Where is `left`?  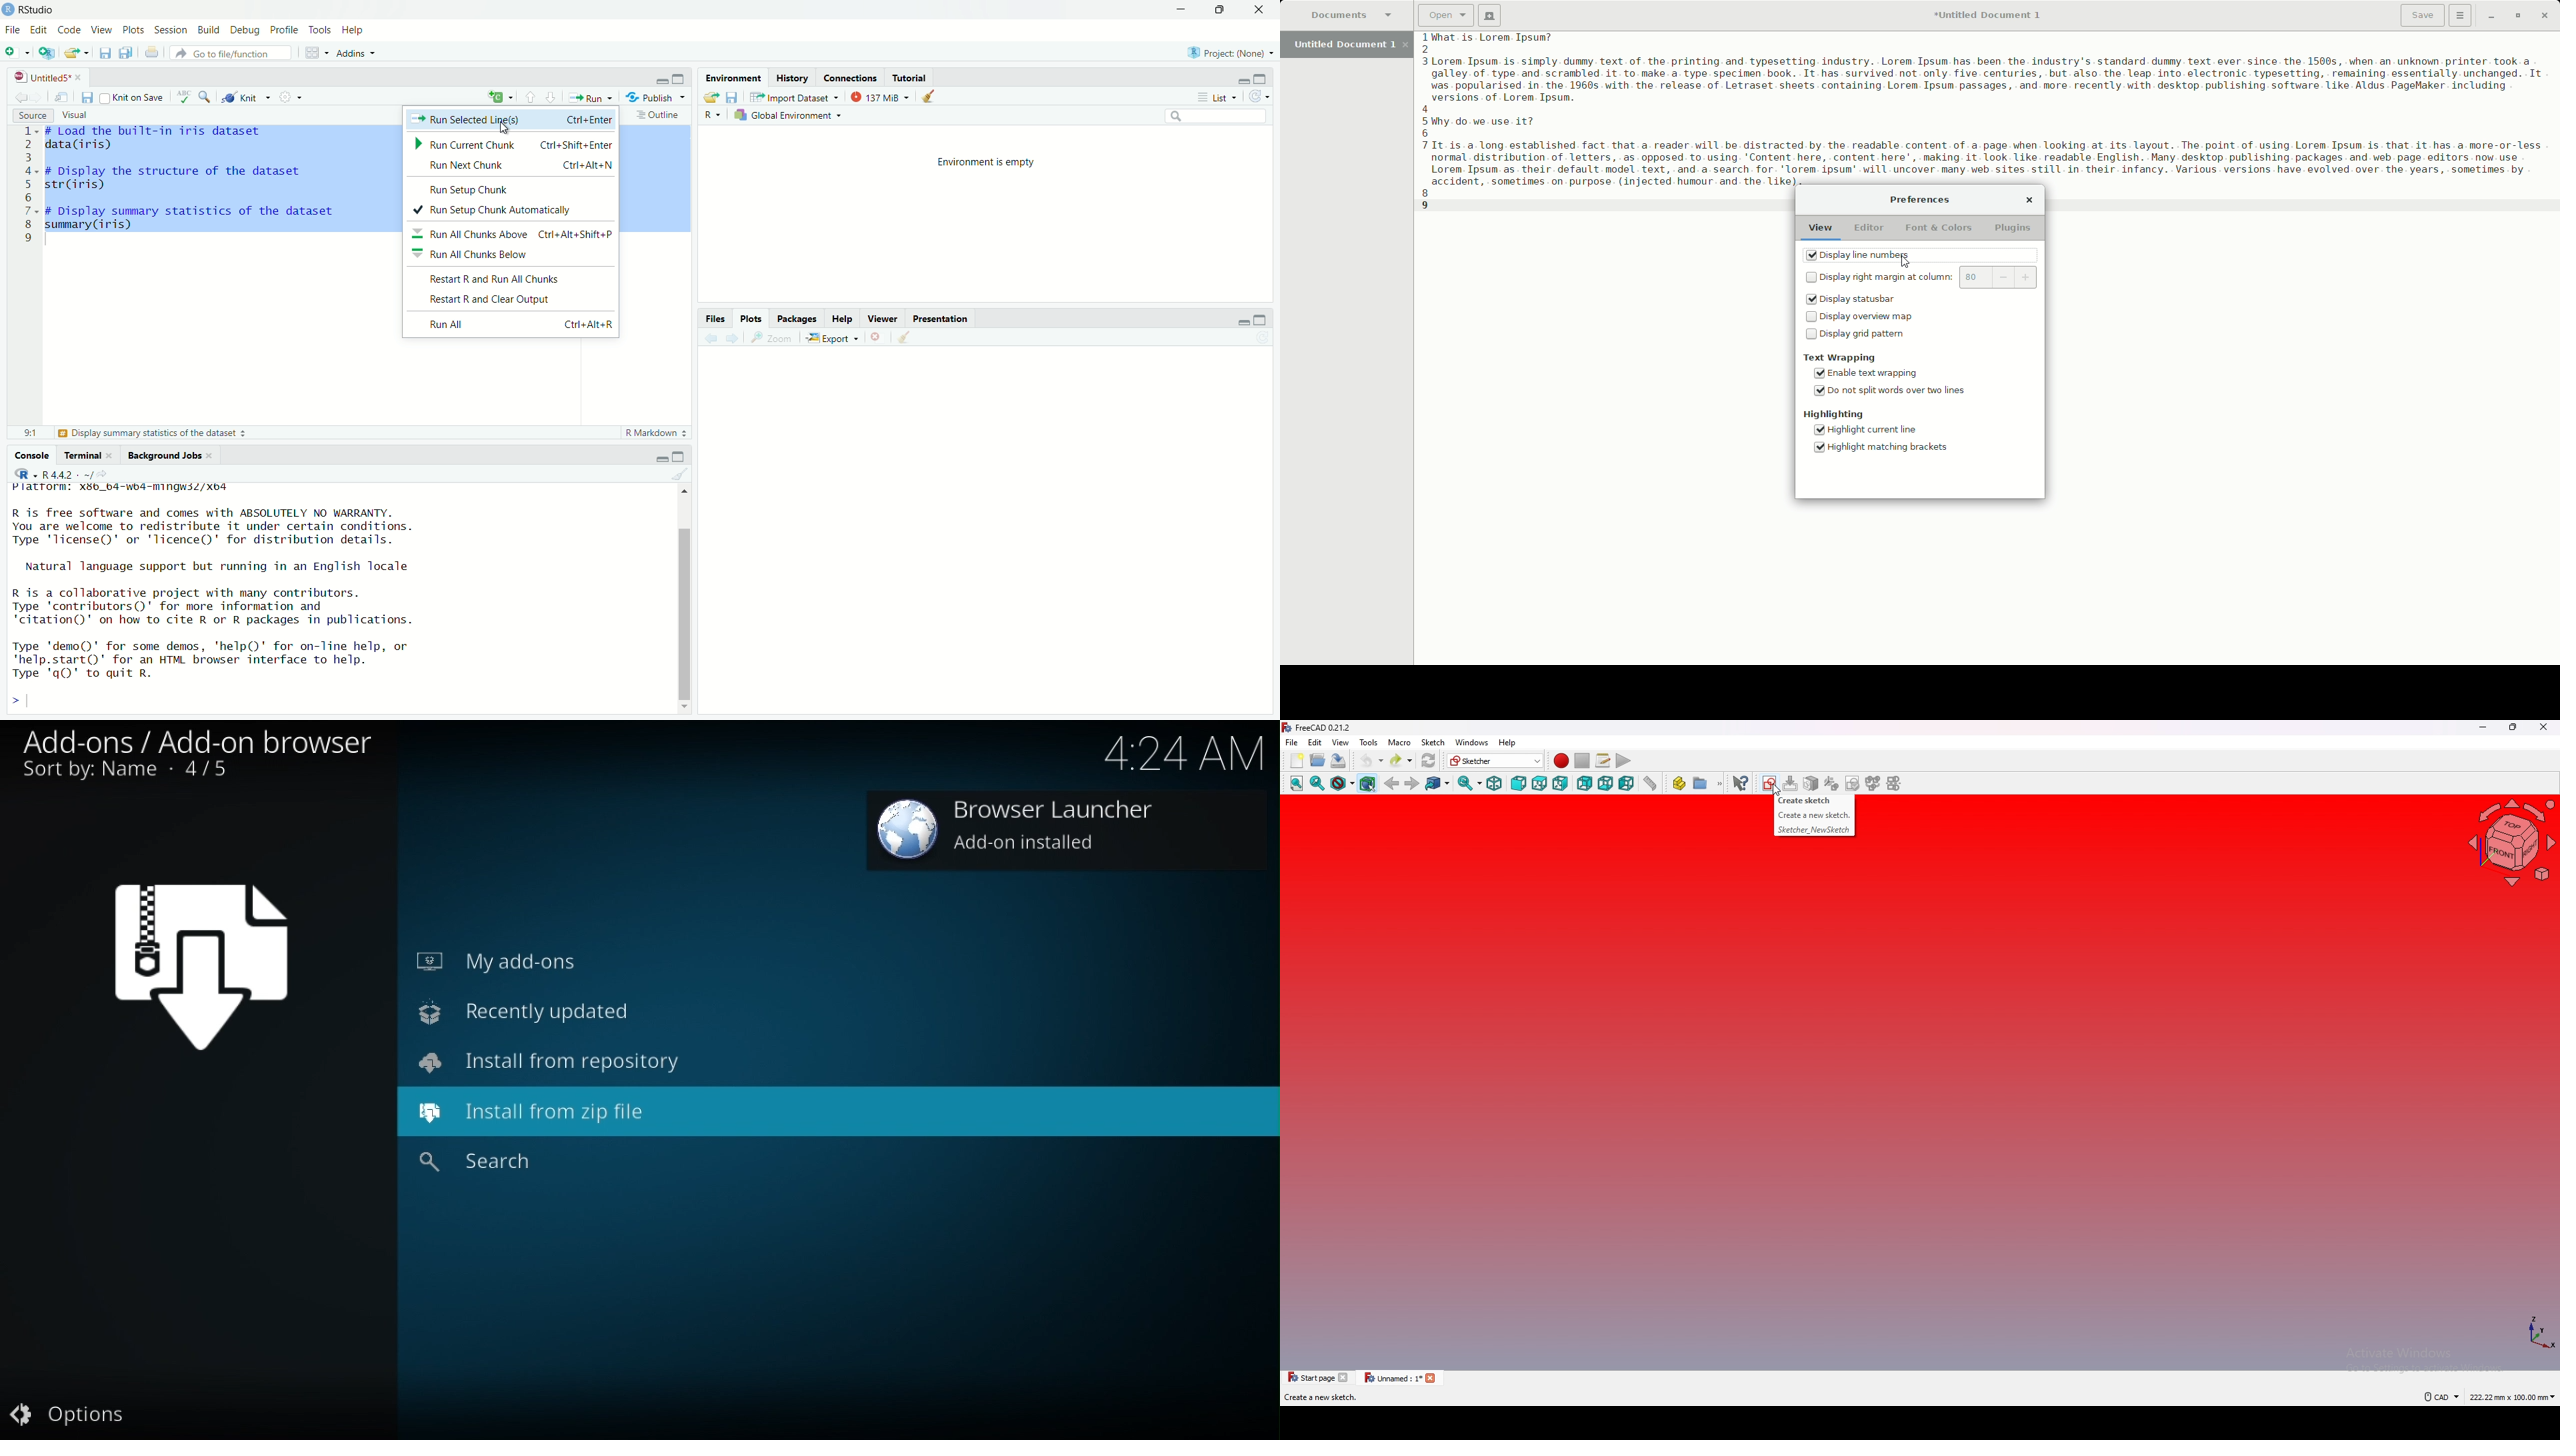
left is located at coordinates (1627, 783).